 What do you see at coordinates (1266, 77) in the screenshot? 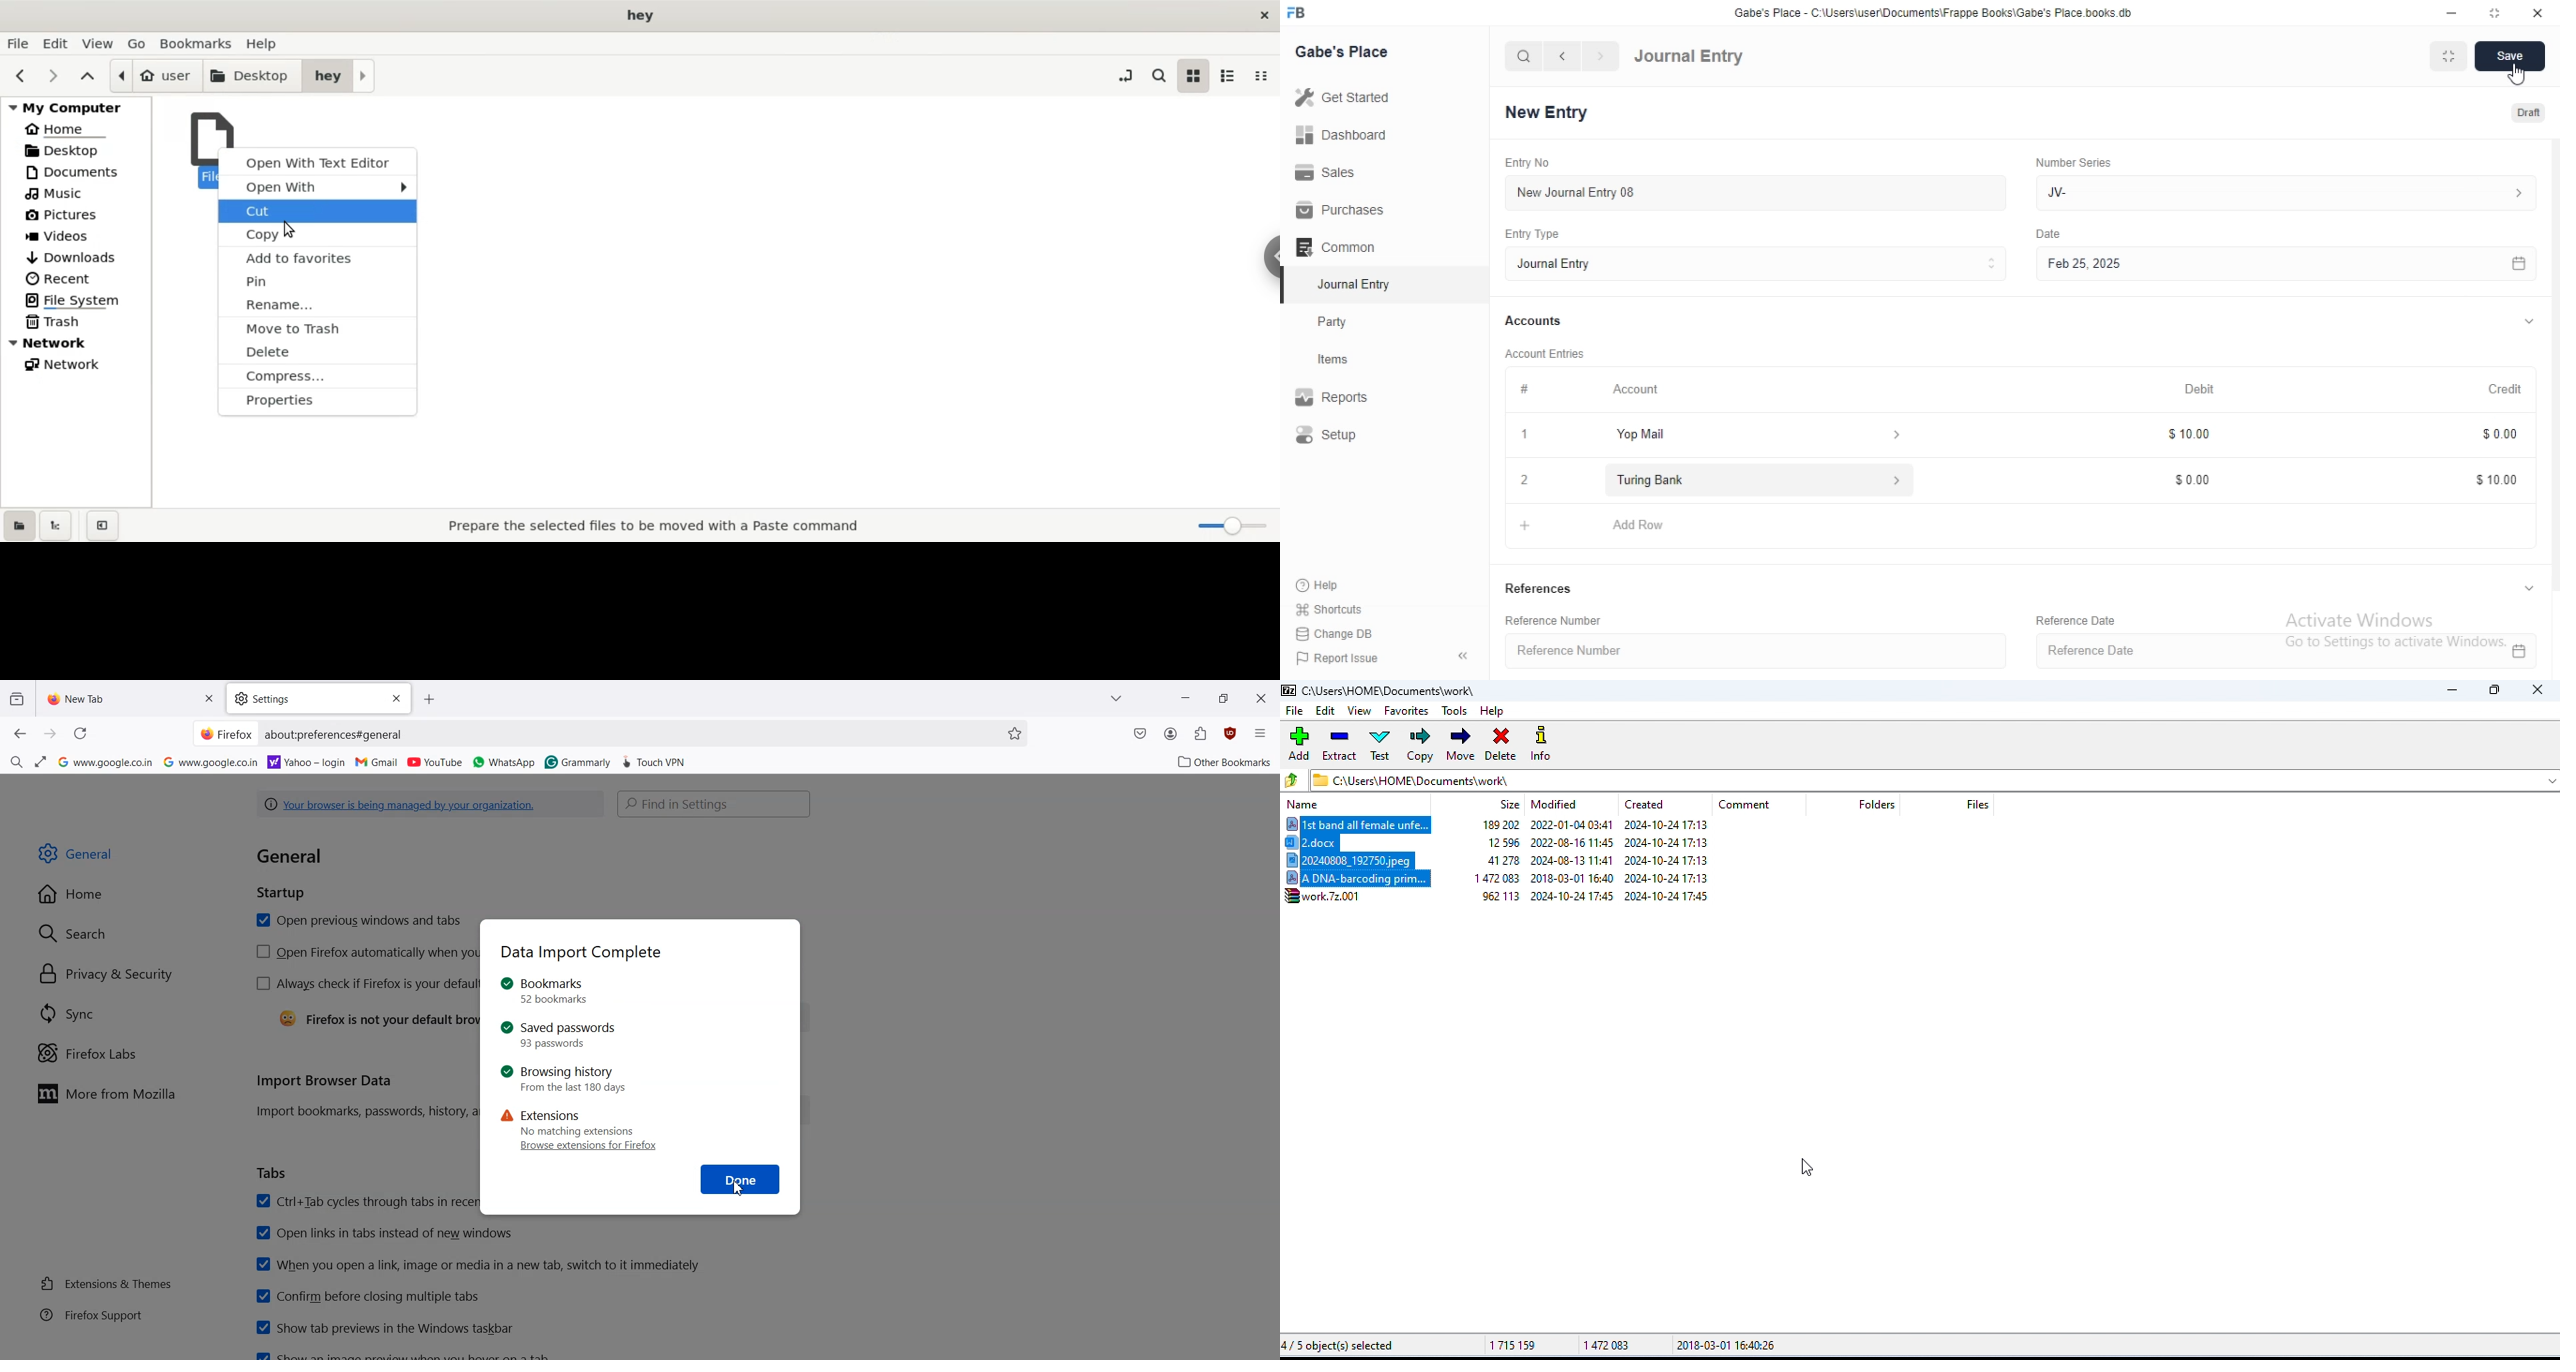
I see `compact view` at bounding box center [1266, 77].